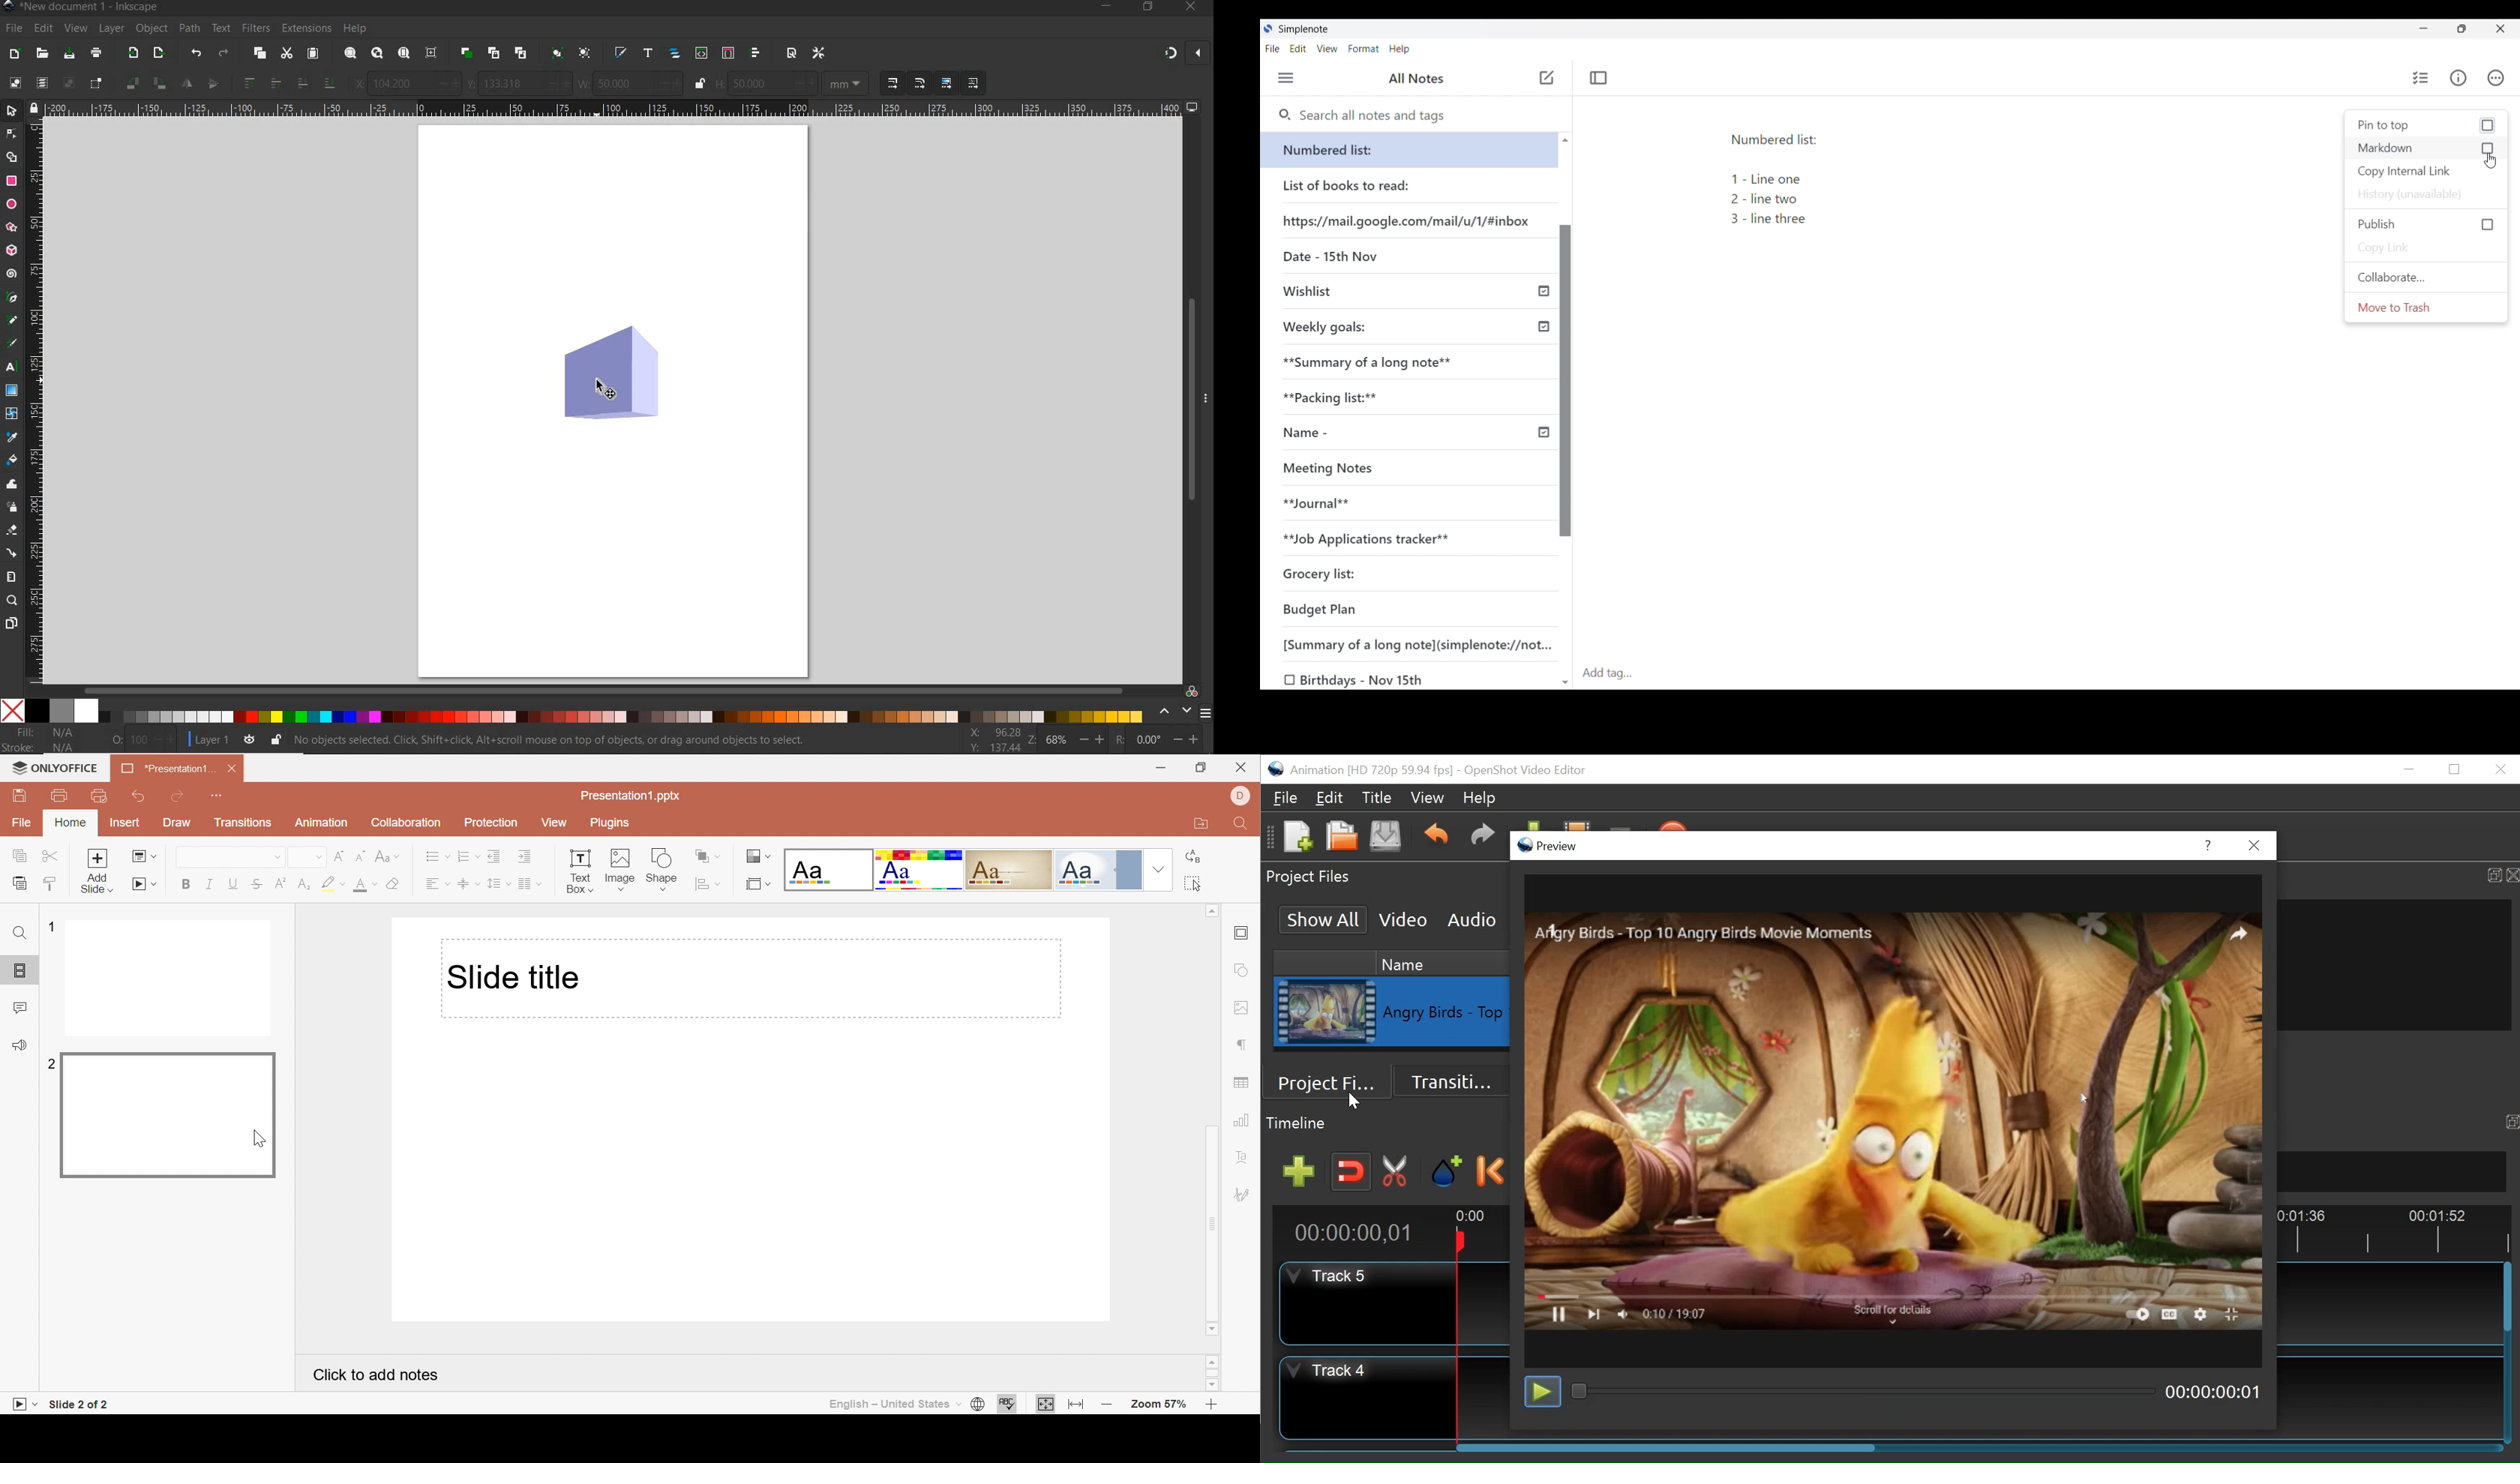  I want to click on copy, so click(259, 53).